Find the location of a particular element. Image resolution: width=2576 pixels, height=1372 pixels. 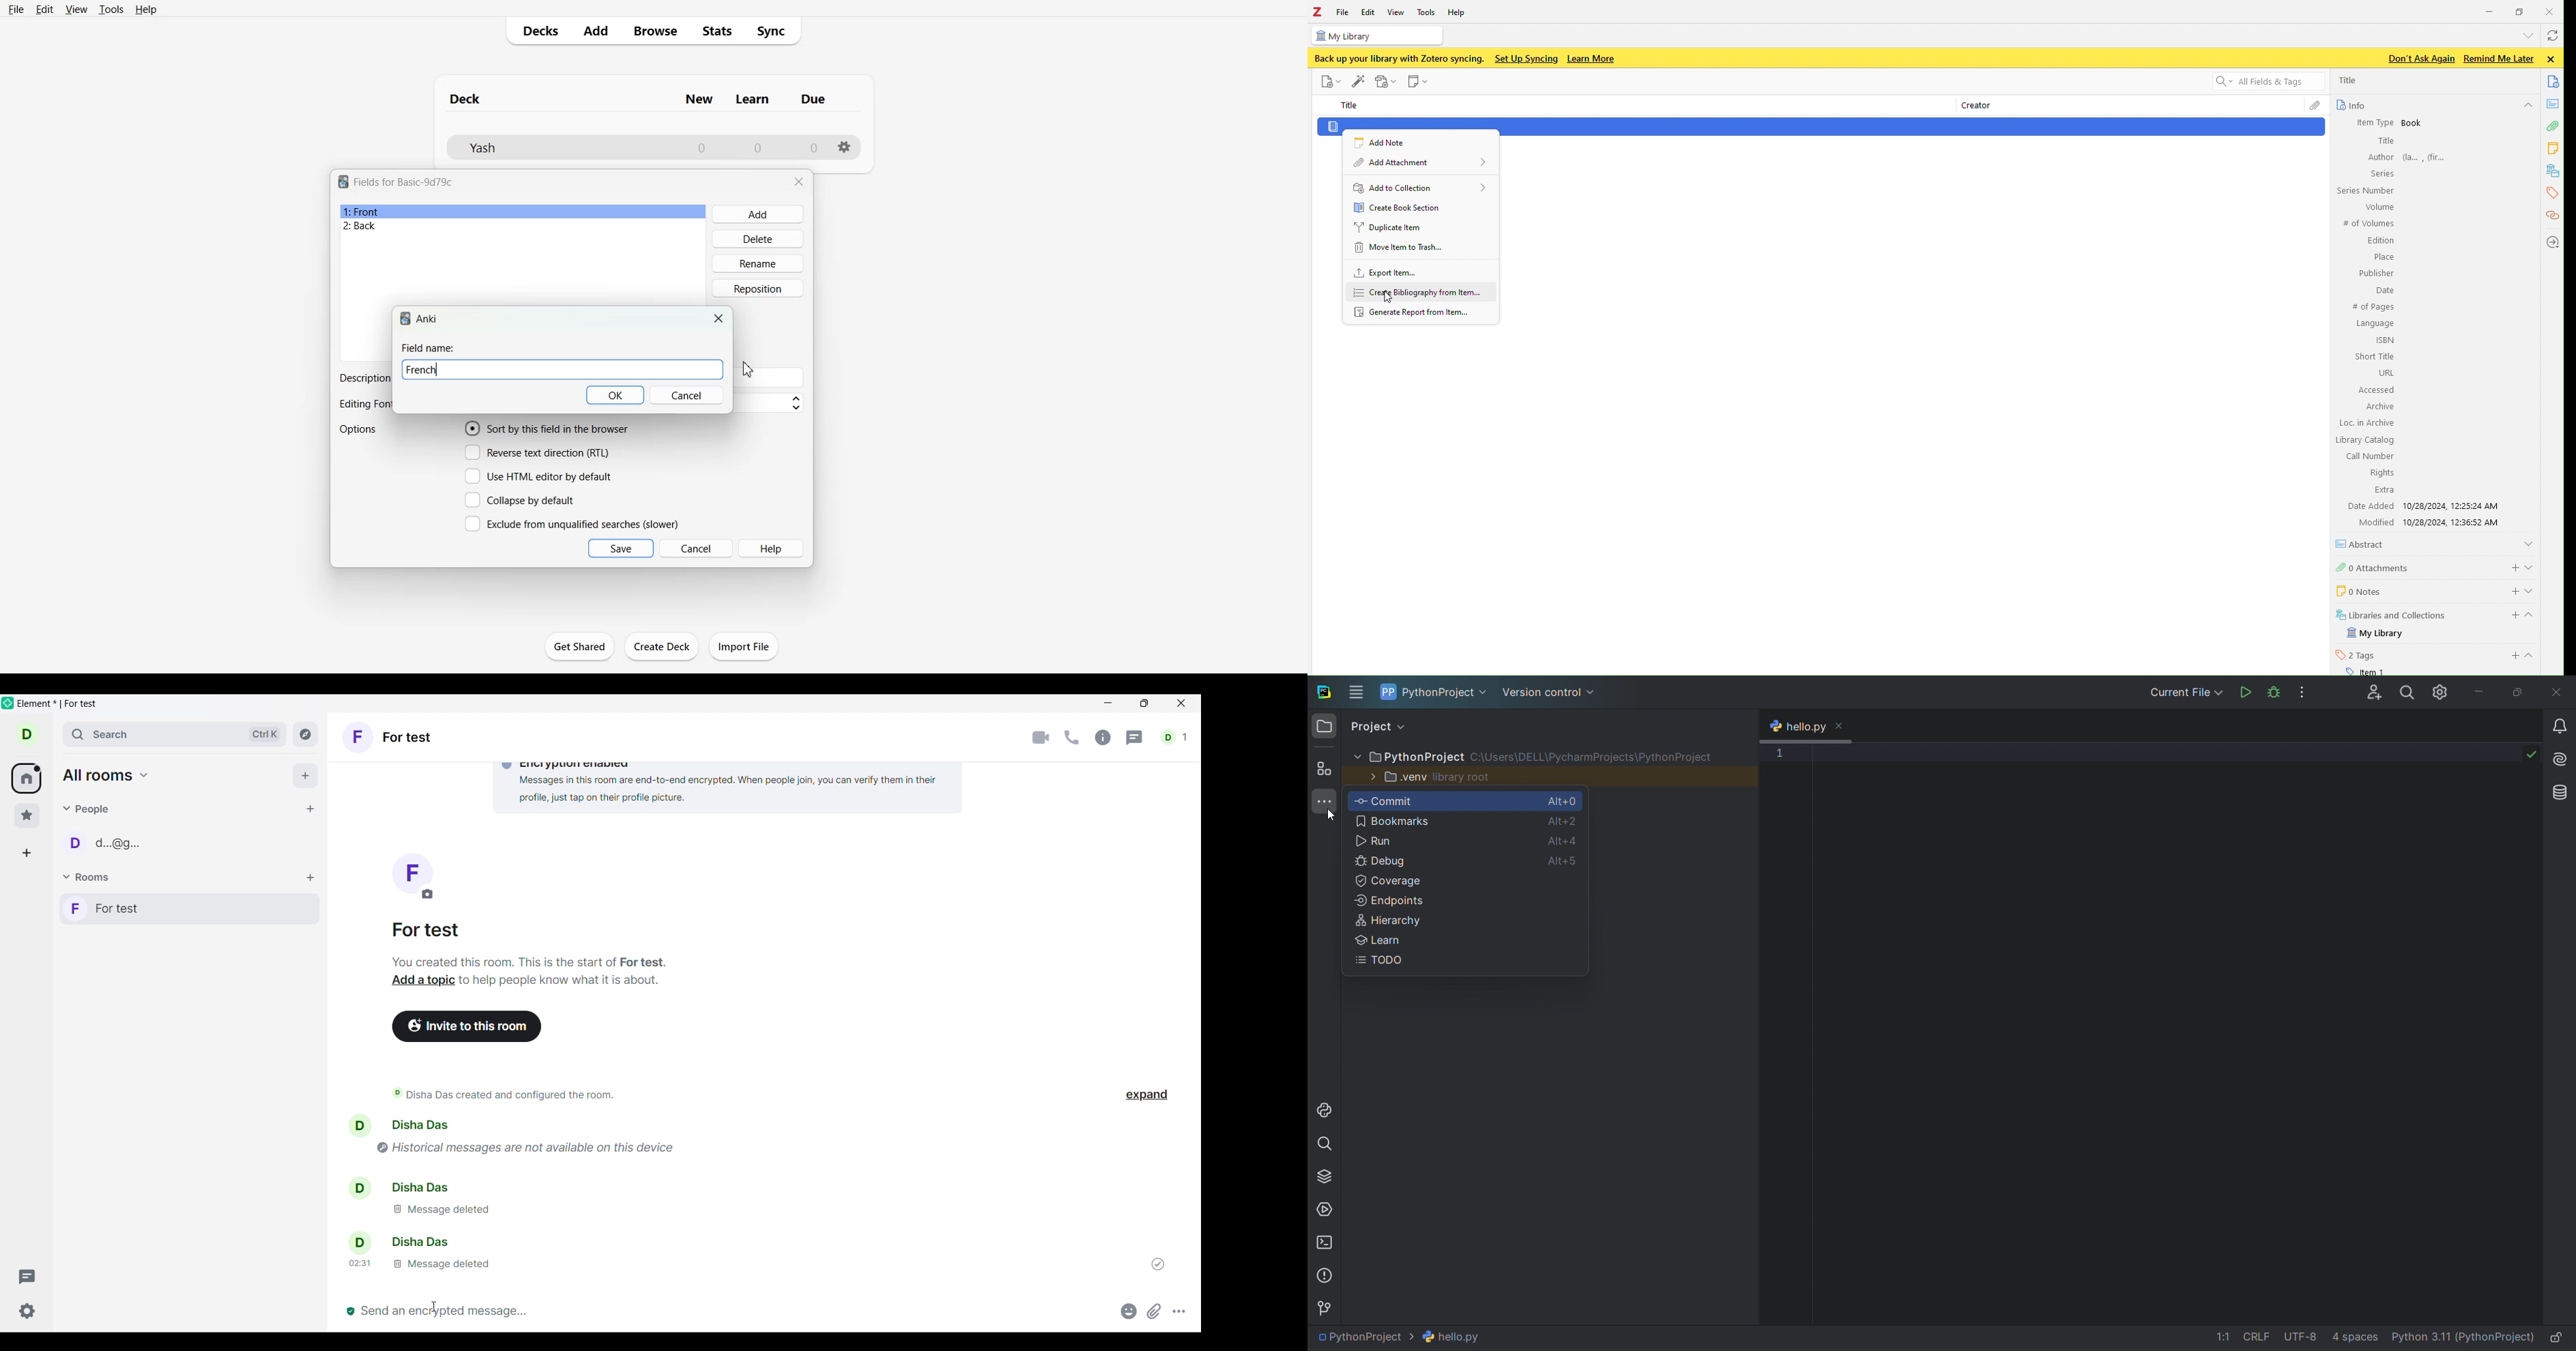

Column name is located at coordinates (699, 99).